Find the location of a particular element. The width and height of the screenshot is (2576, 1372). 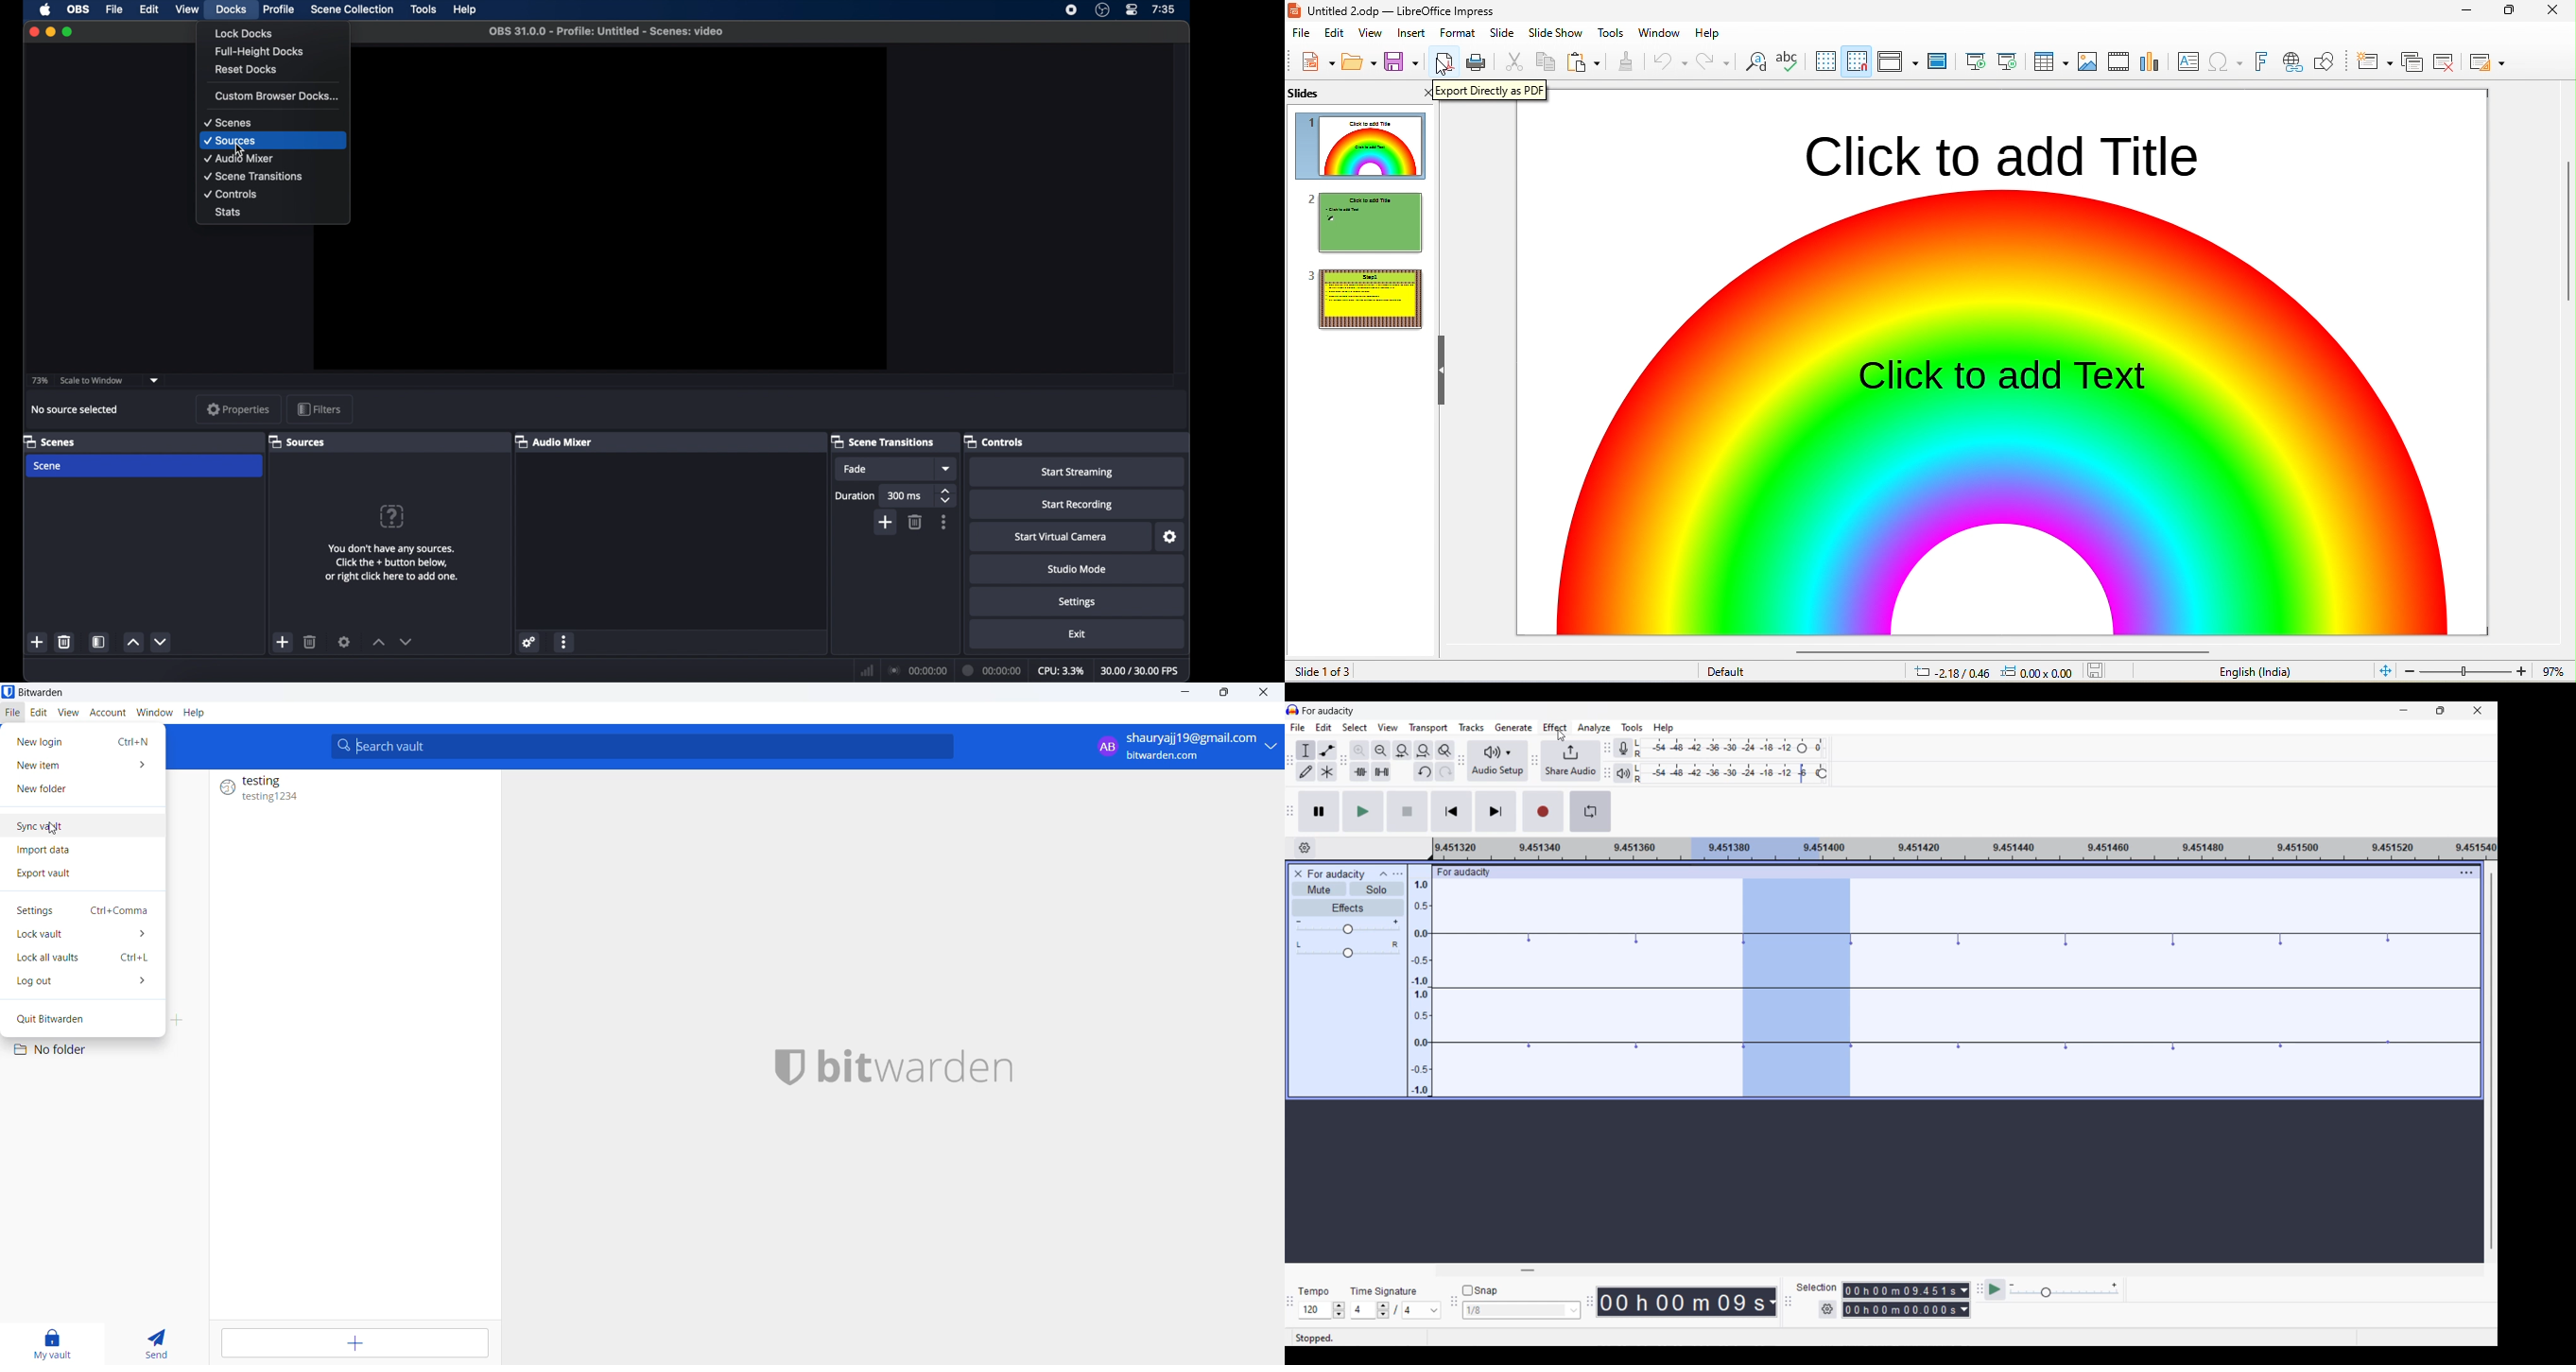

tools is located at coordinates (423, 9).